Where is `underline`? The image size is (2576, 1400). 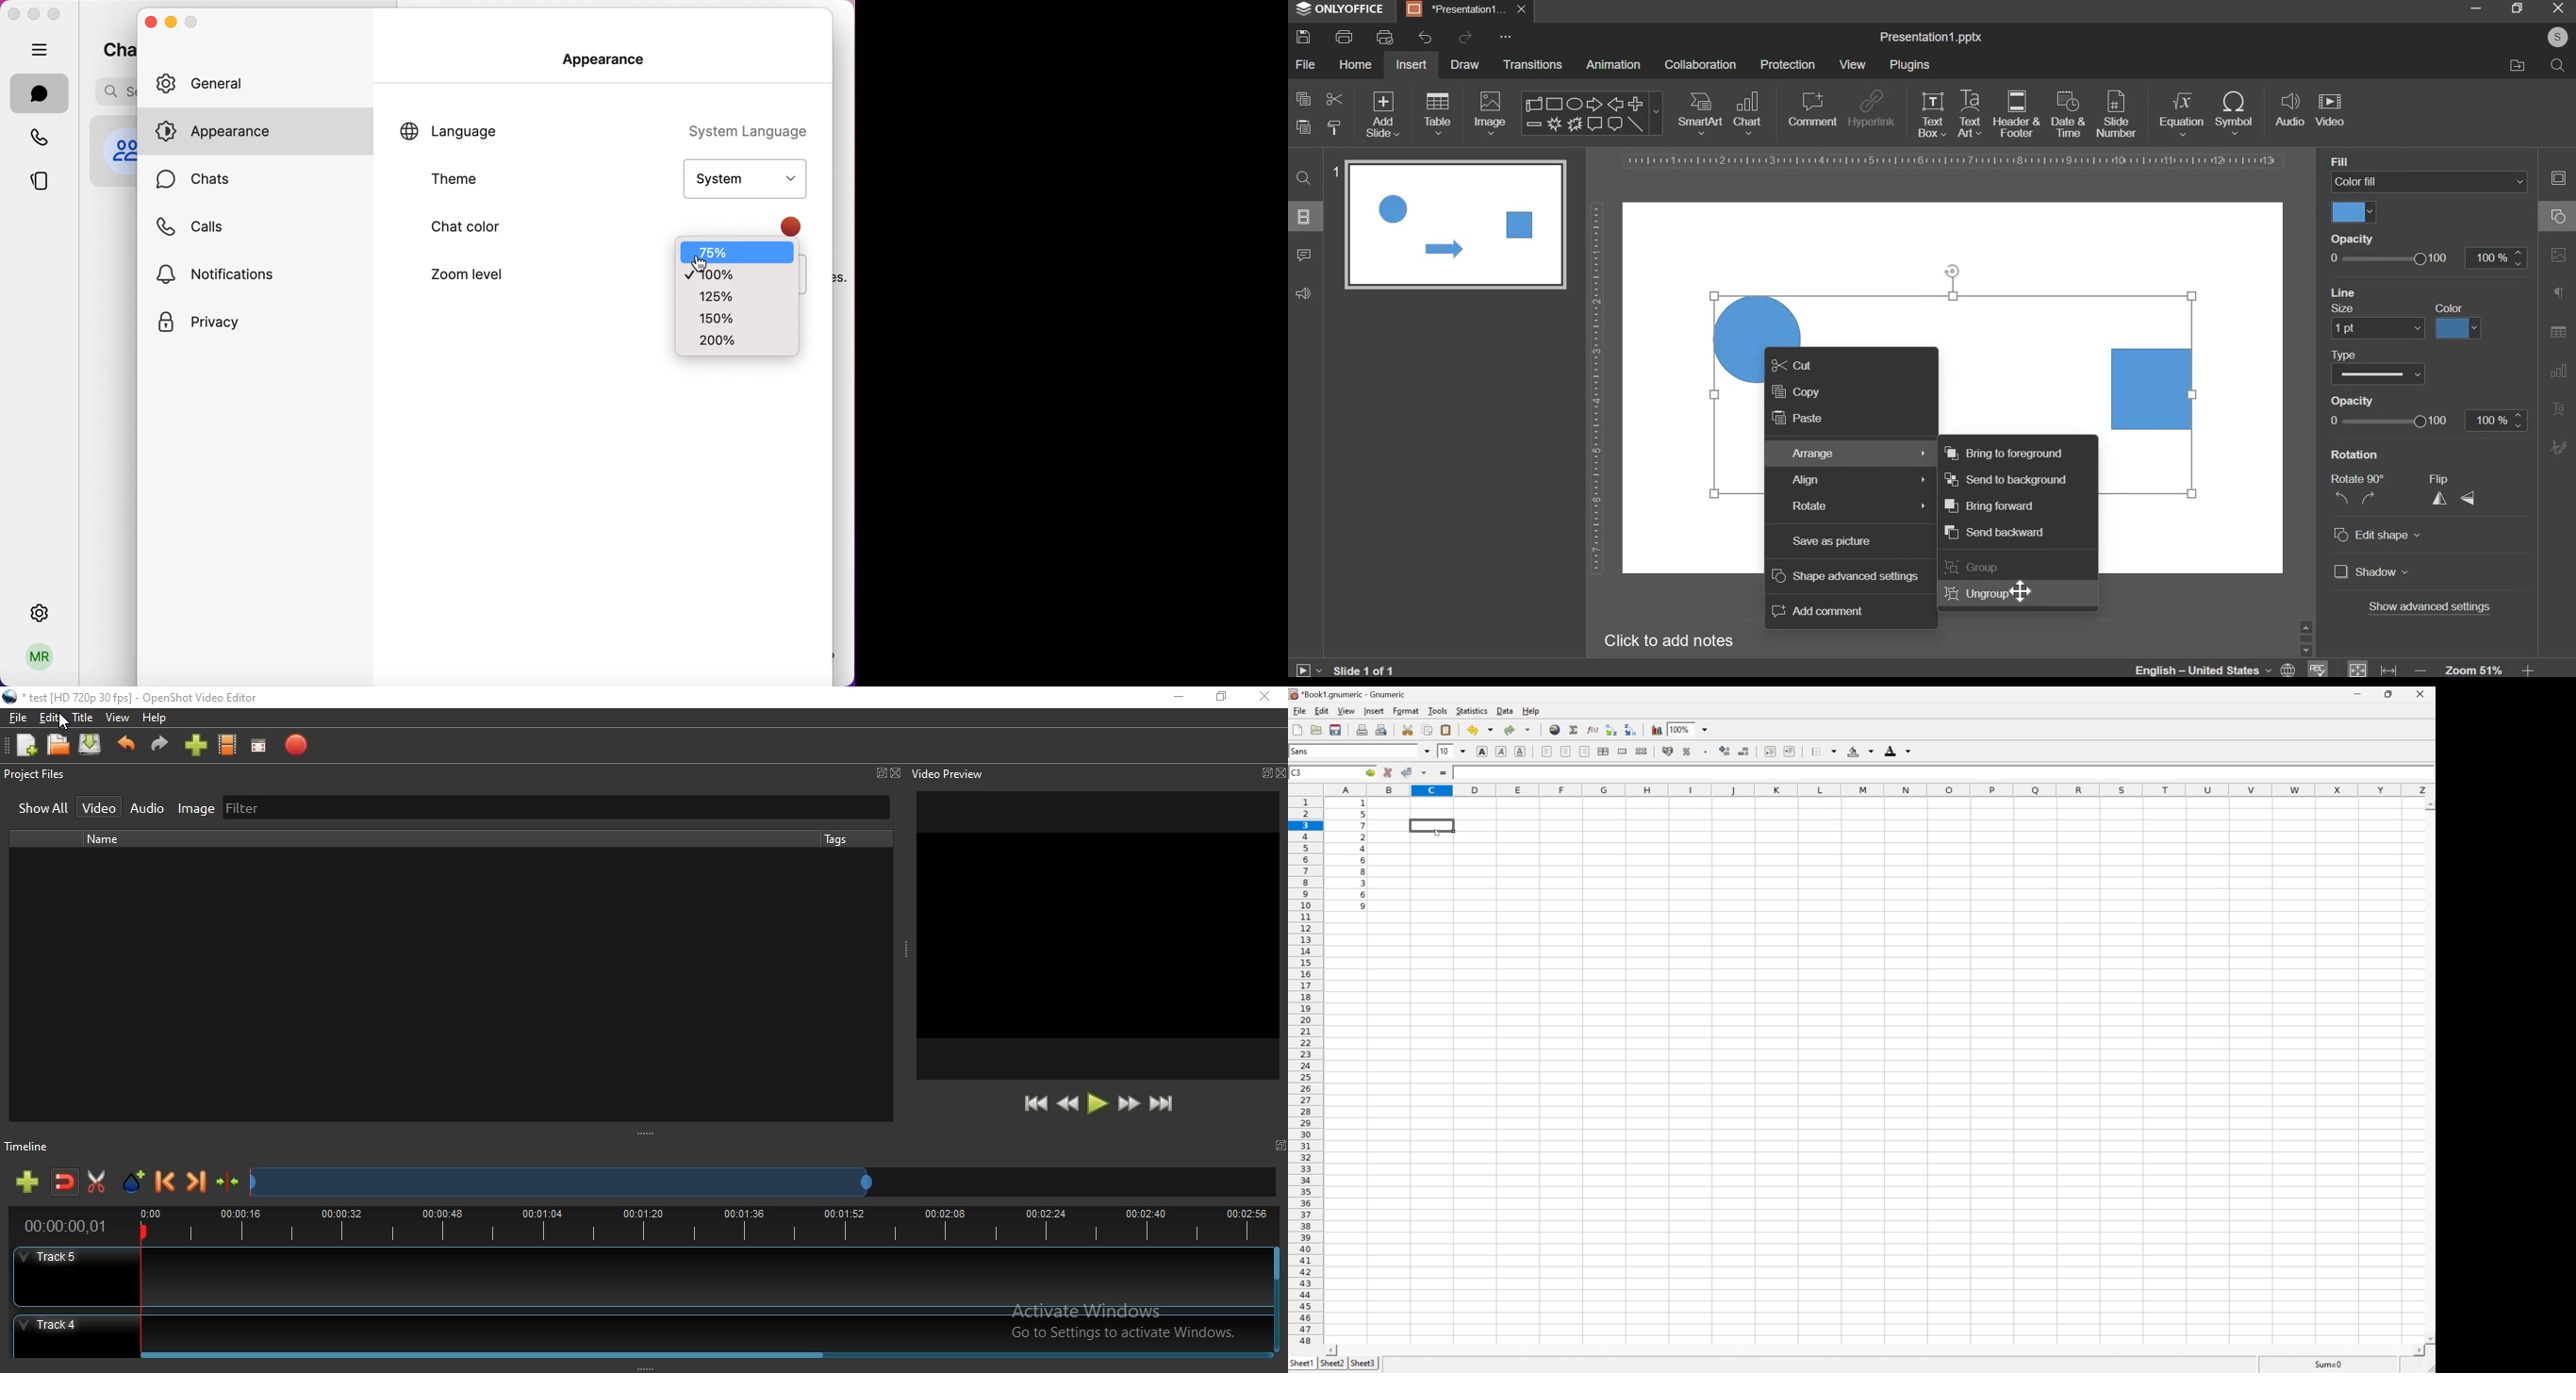
underline is located at coordinates (1520, 751).